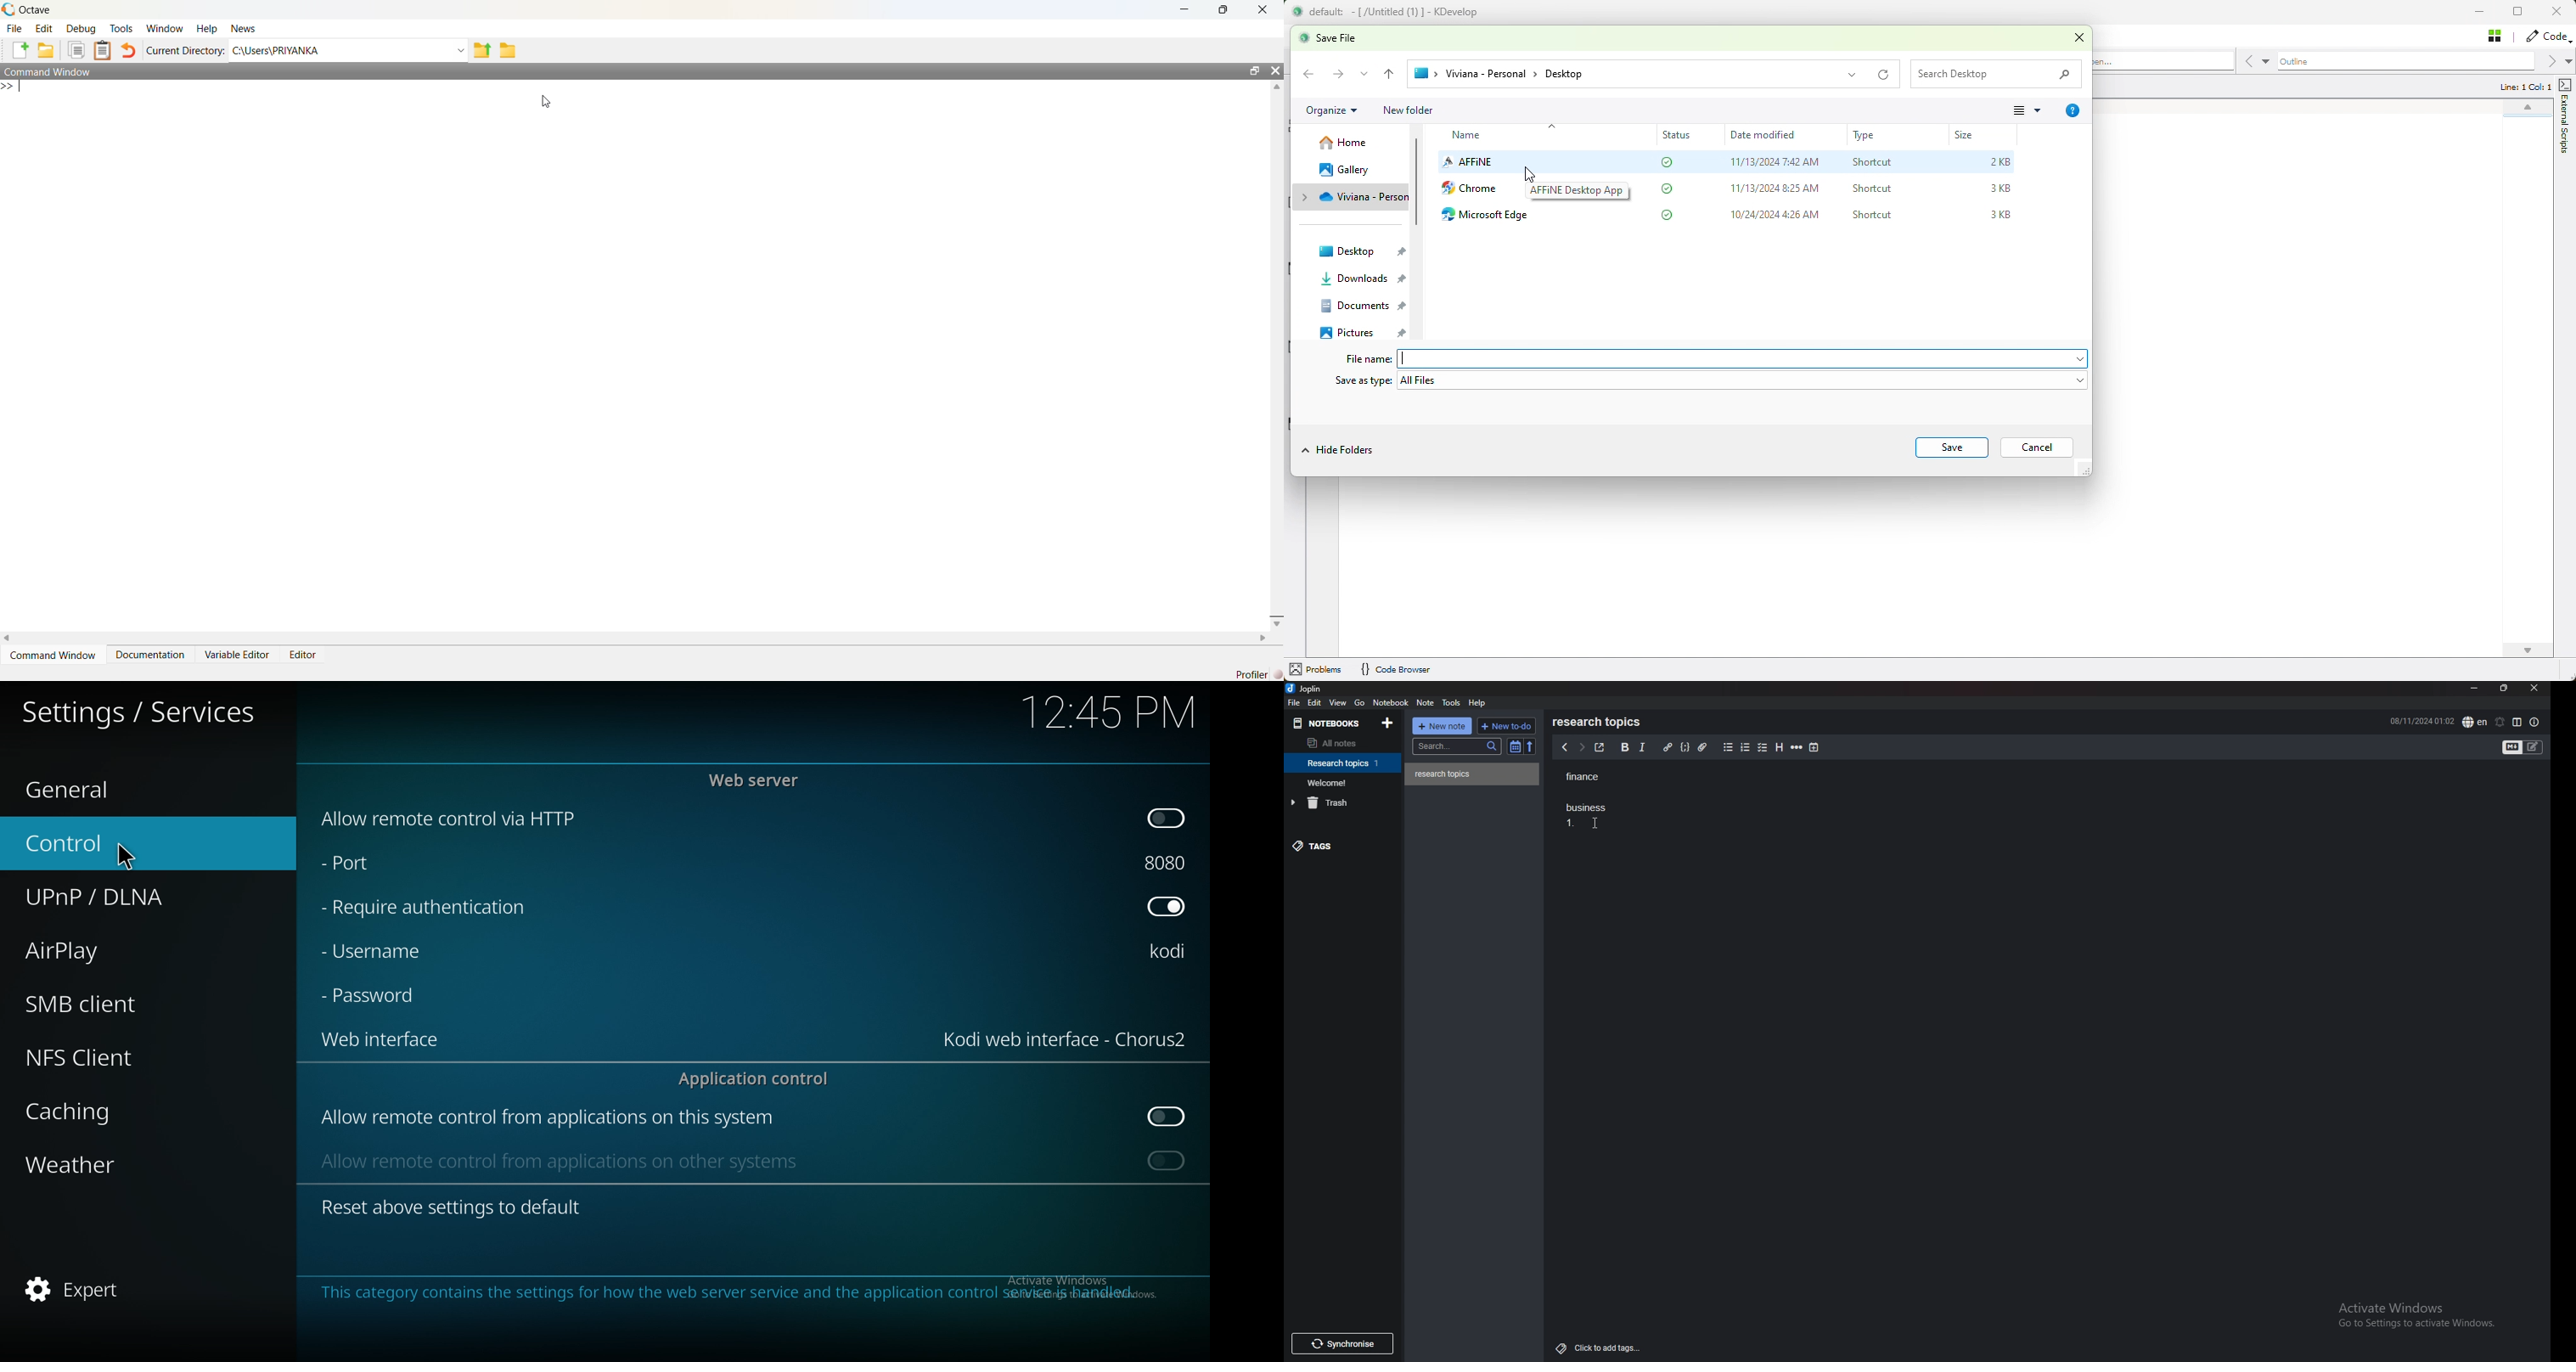 This screenshot has height=1372, width=2576. I want to click on 08/11/2024 01:02, so click(2421, 721).